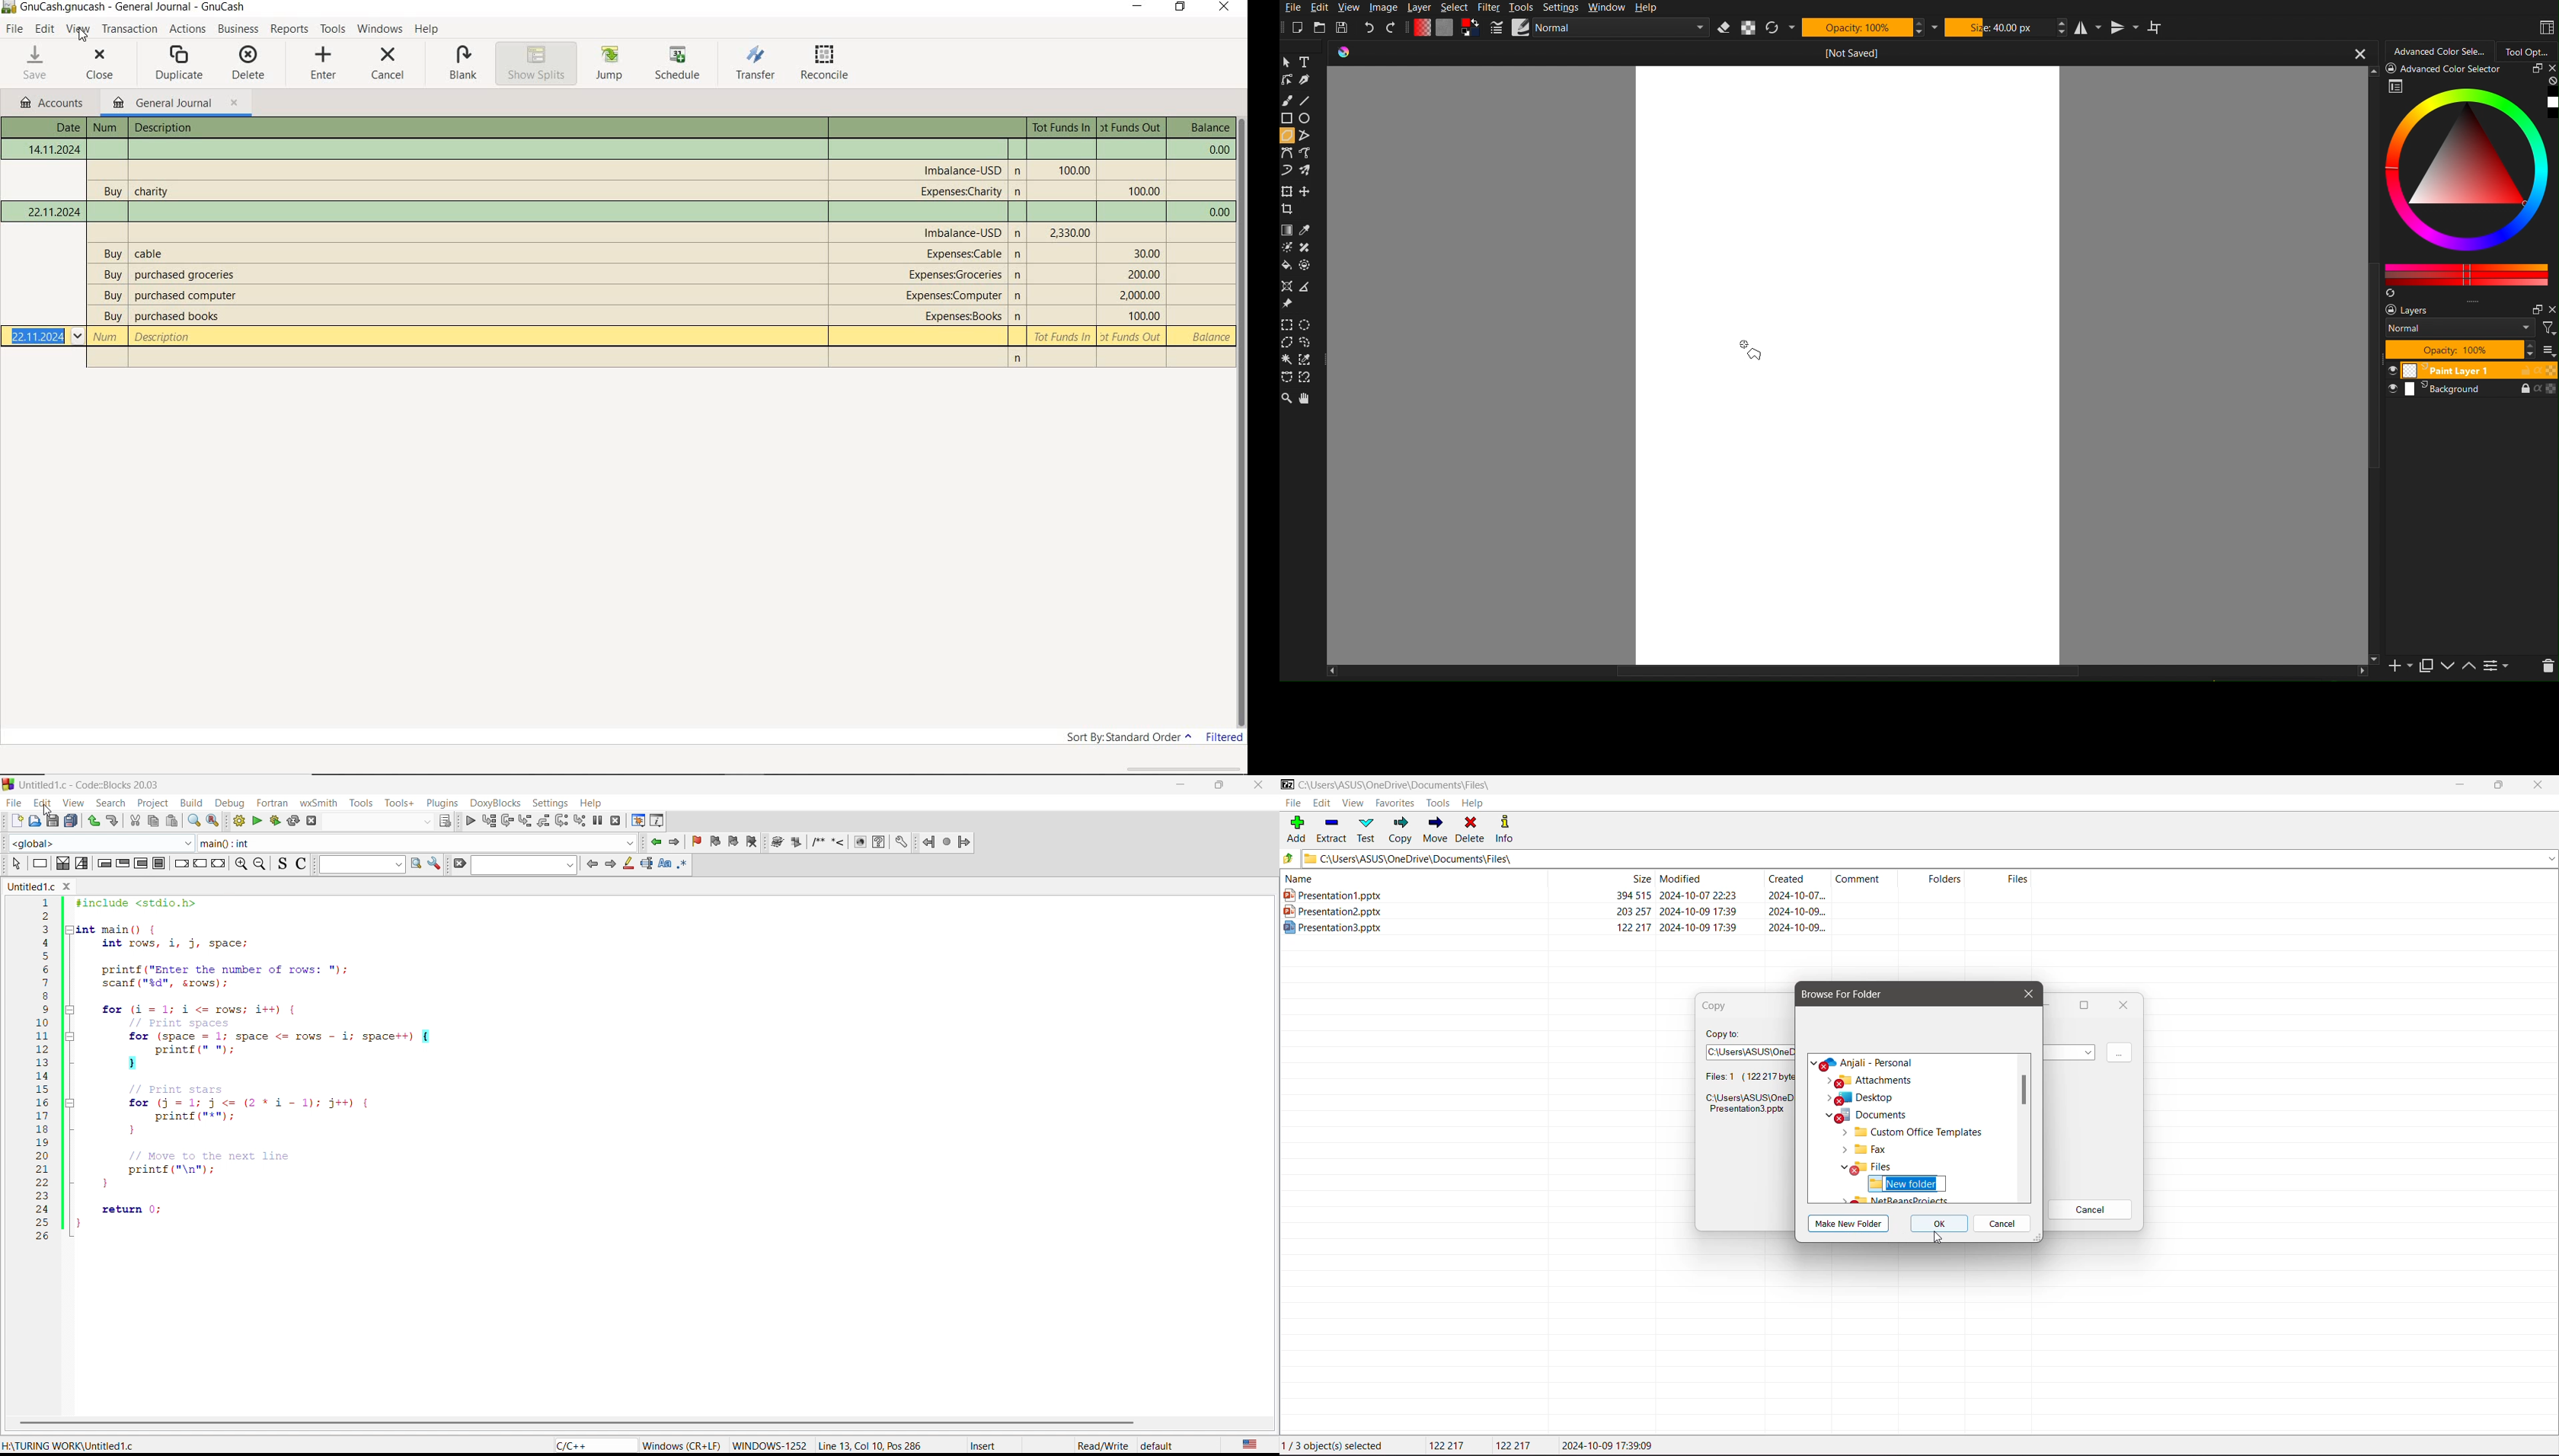  Describe the element at coordinates (2448, 666) in the screenshot. I see `move layer down` at that location.